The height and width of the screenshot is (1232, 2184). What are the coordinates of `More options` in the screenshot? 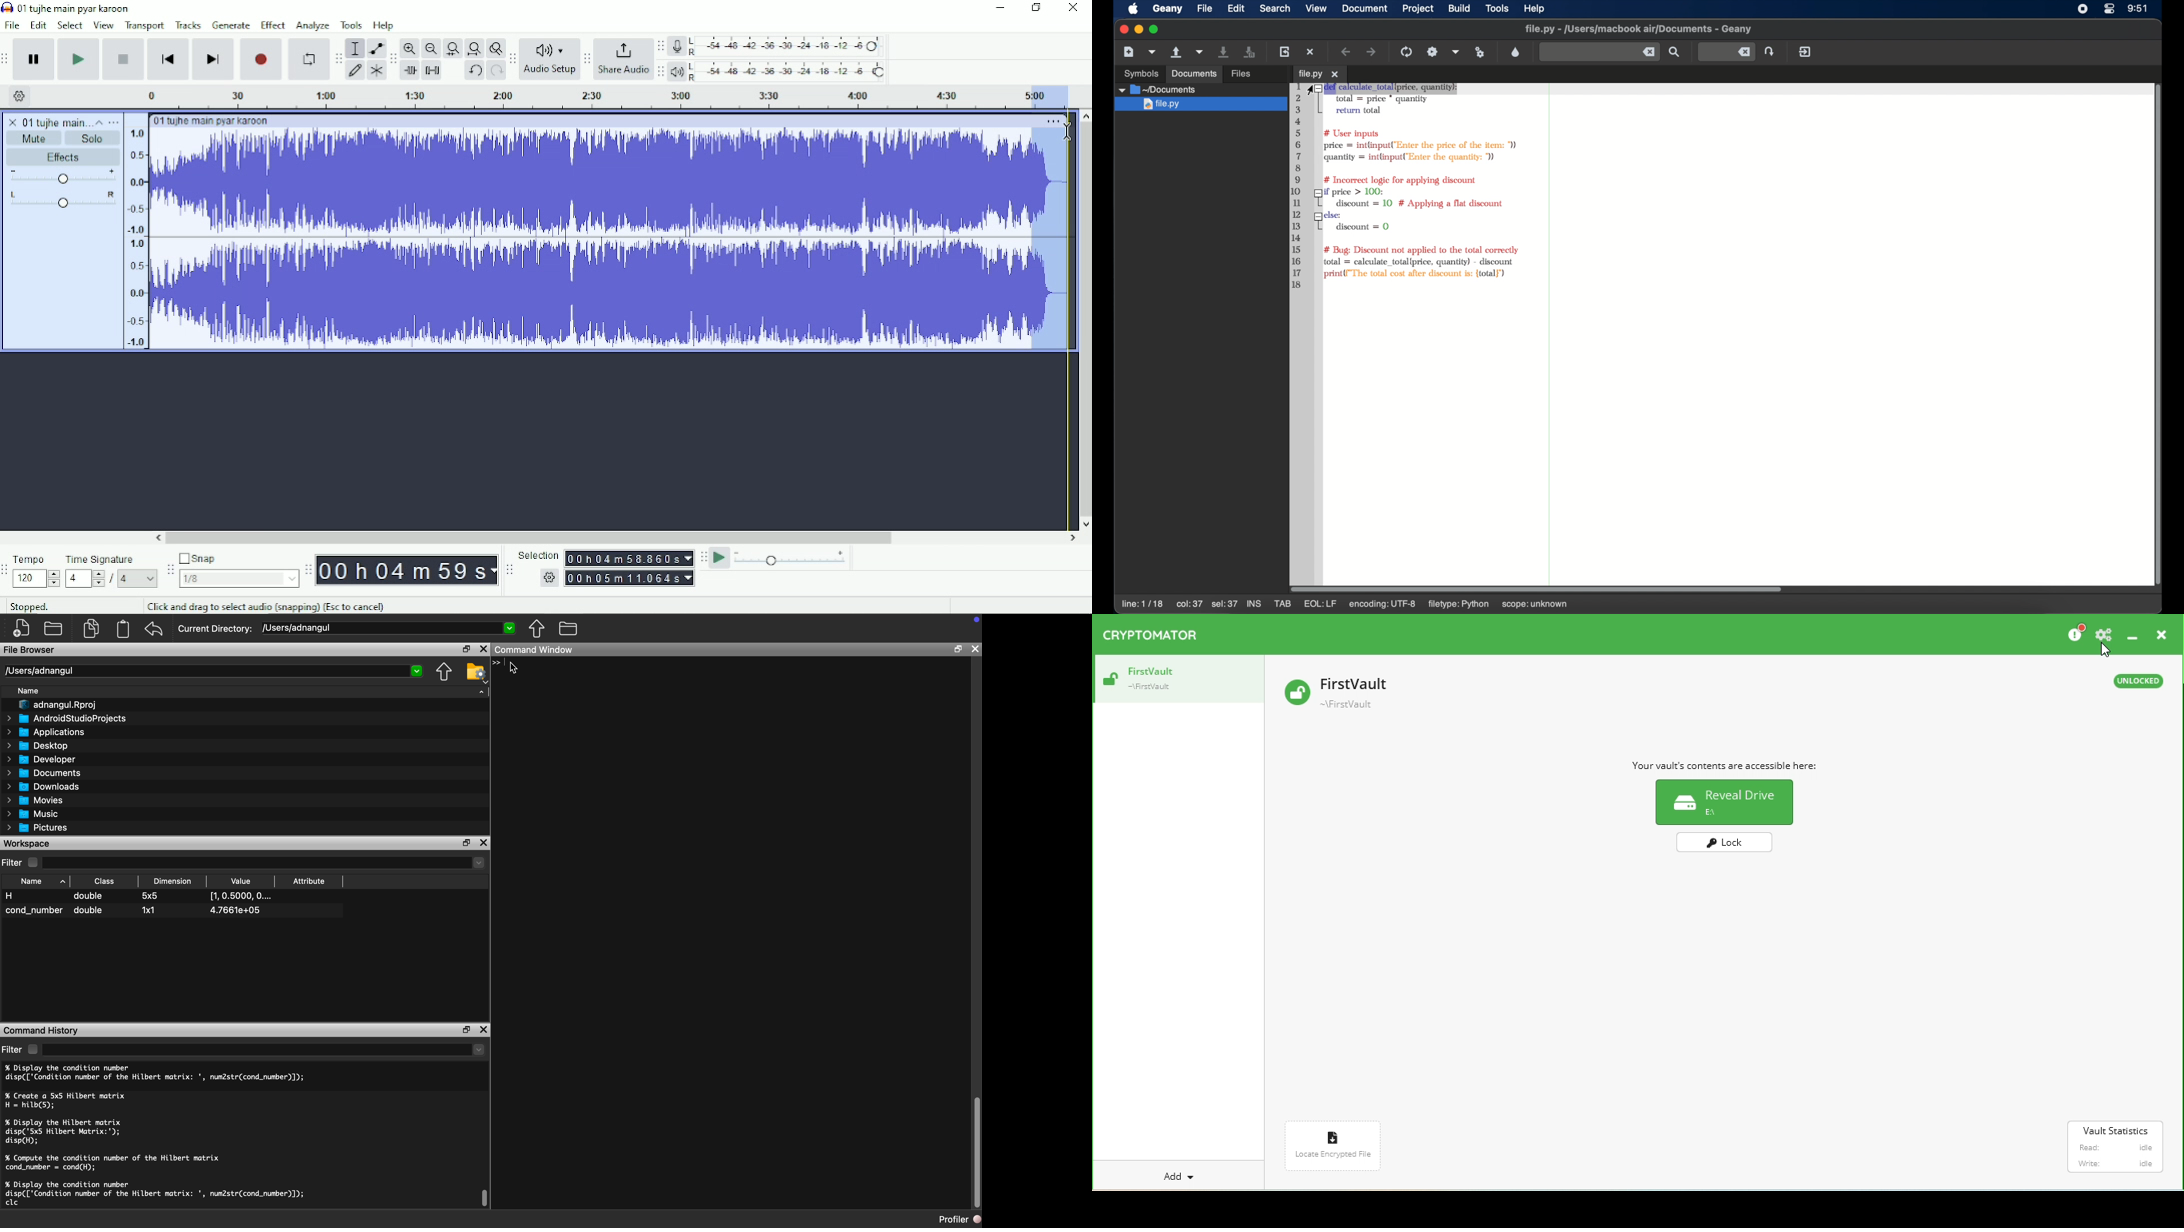 It's located at (1054, 121).